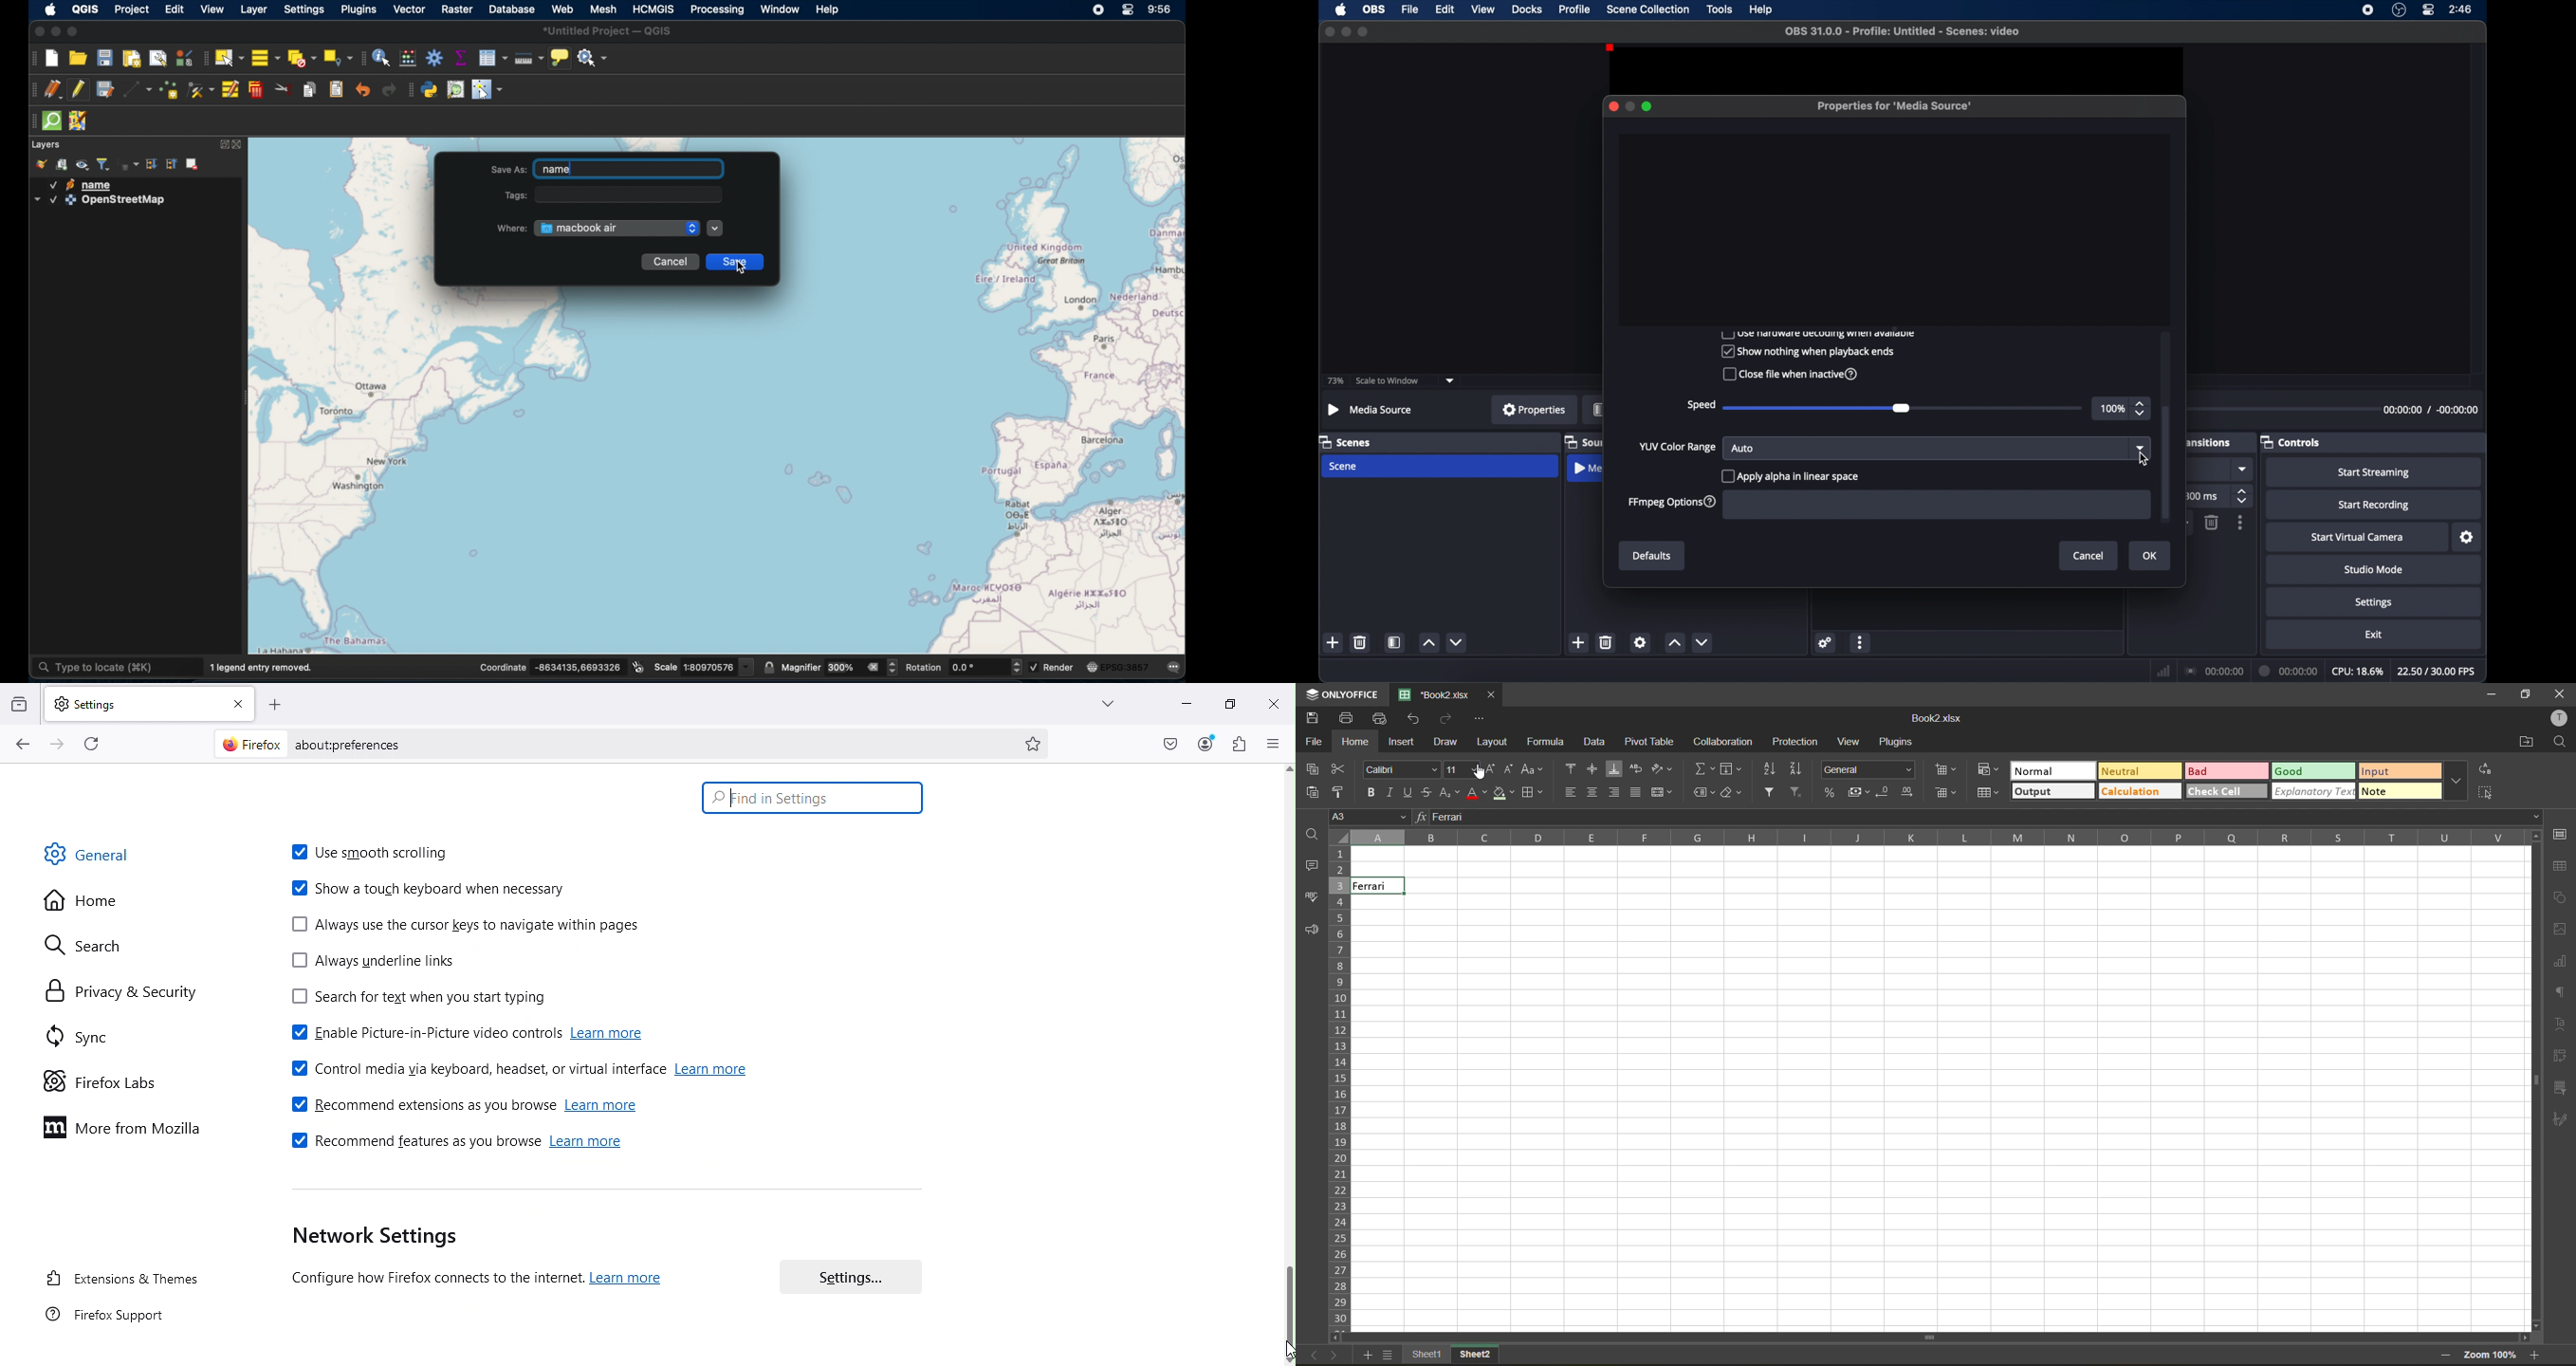 The image size is (2576, 1372). I want to click on edit, so click(1445, 9).